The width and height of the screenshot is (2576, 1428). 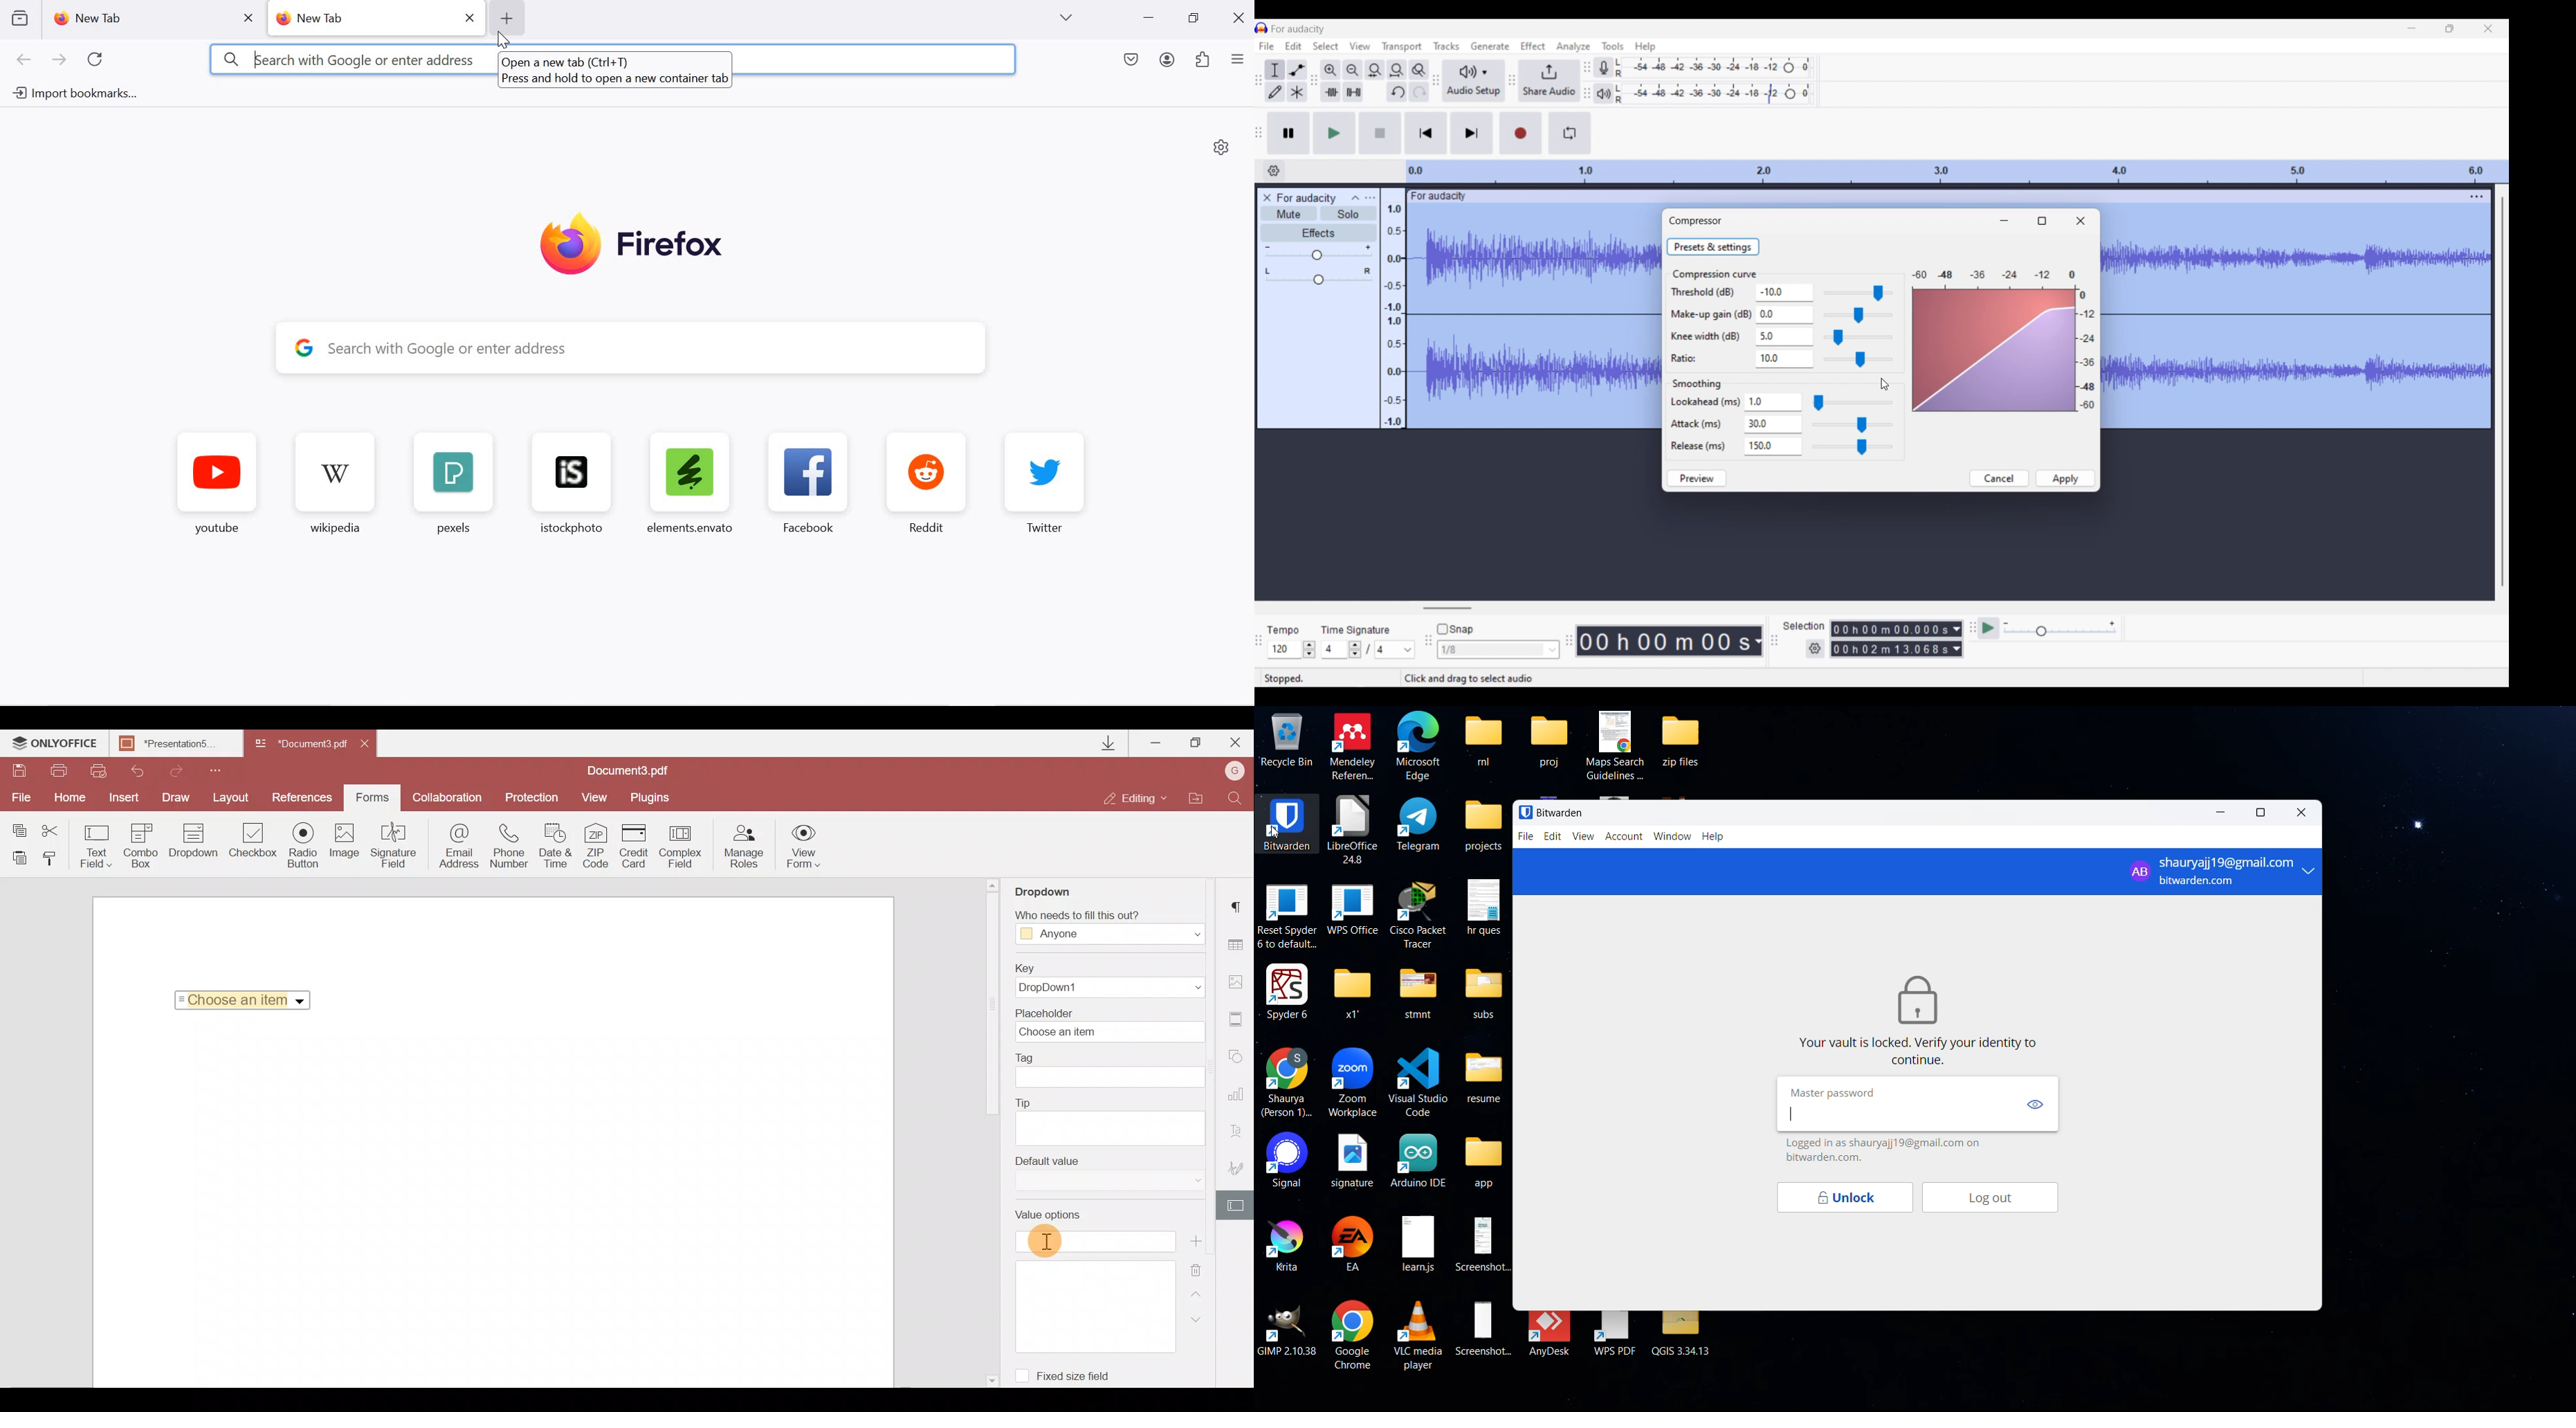 What do you see at coordinates (1440, 196) in the screenshot?
I see `for audacity` at bounding box center [1440, 196].